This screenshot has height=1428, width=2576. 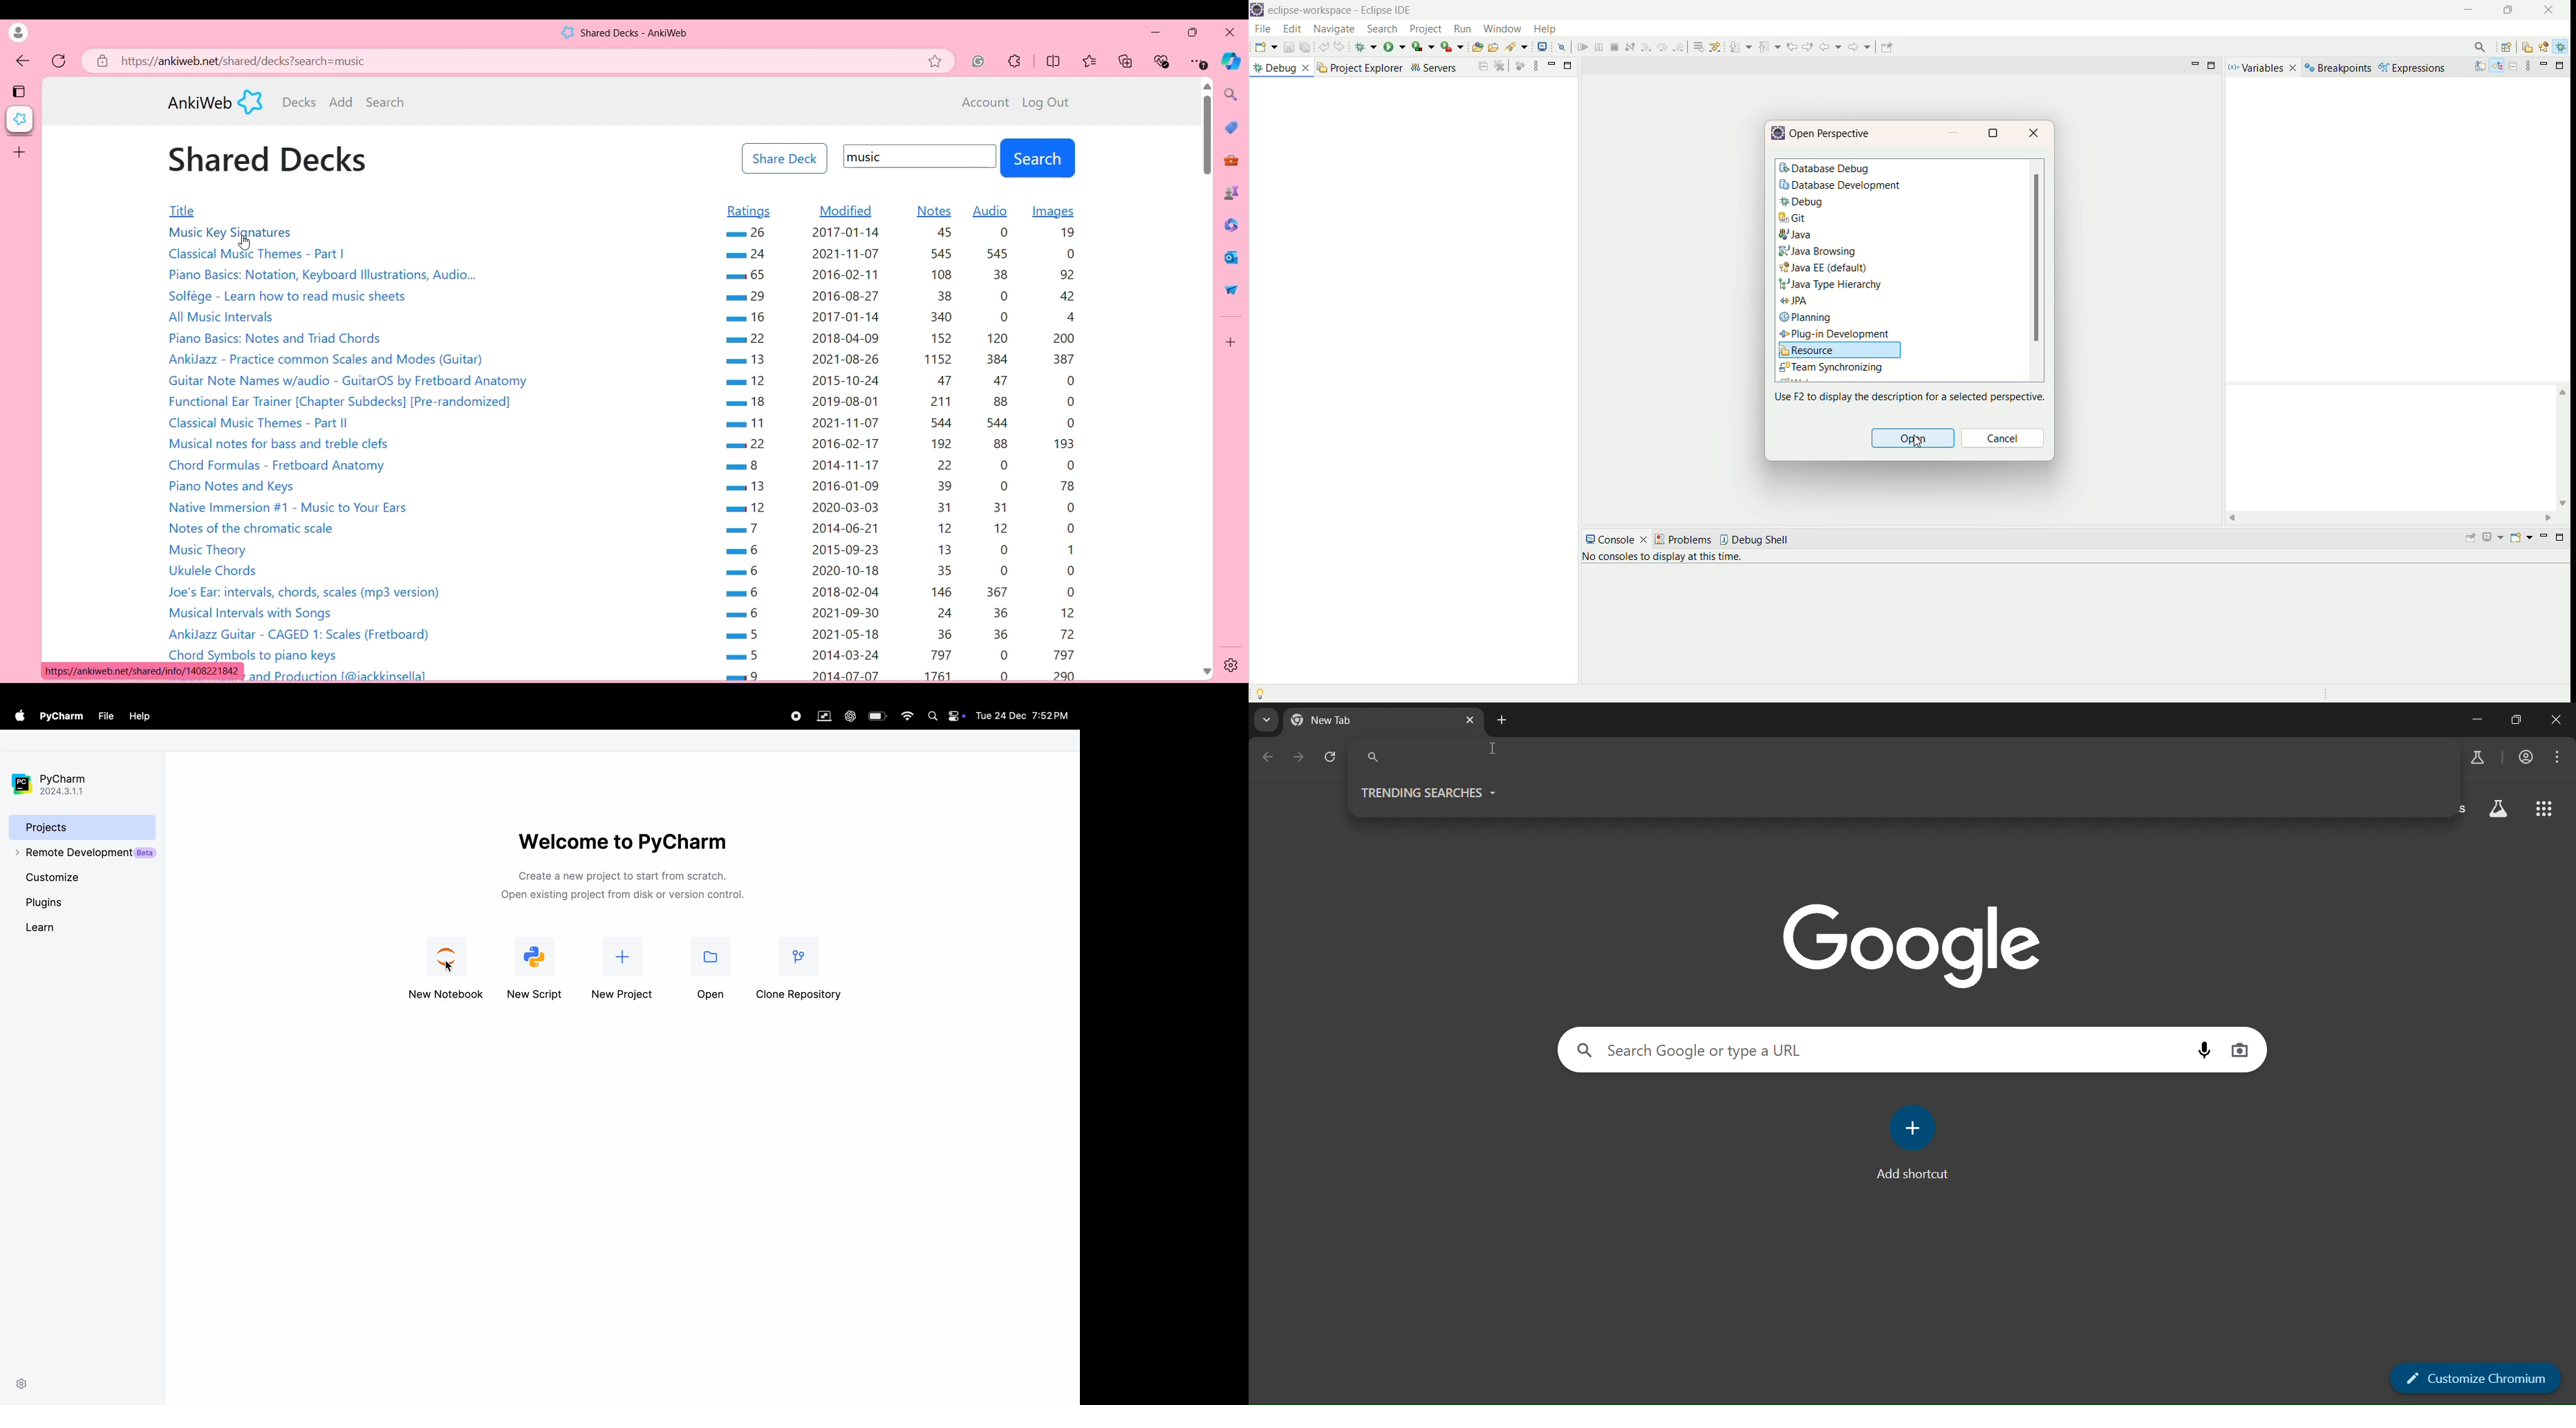 I want to click on java EE, so click(x=2547, y=45).